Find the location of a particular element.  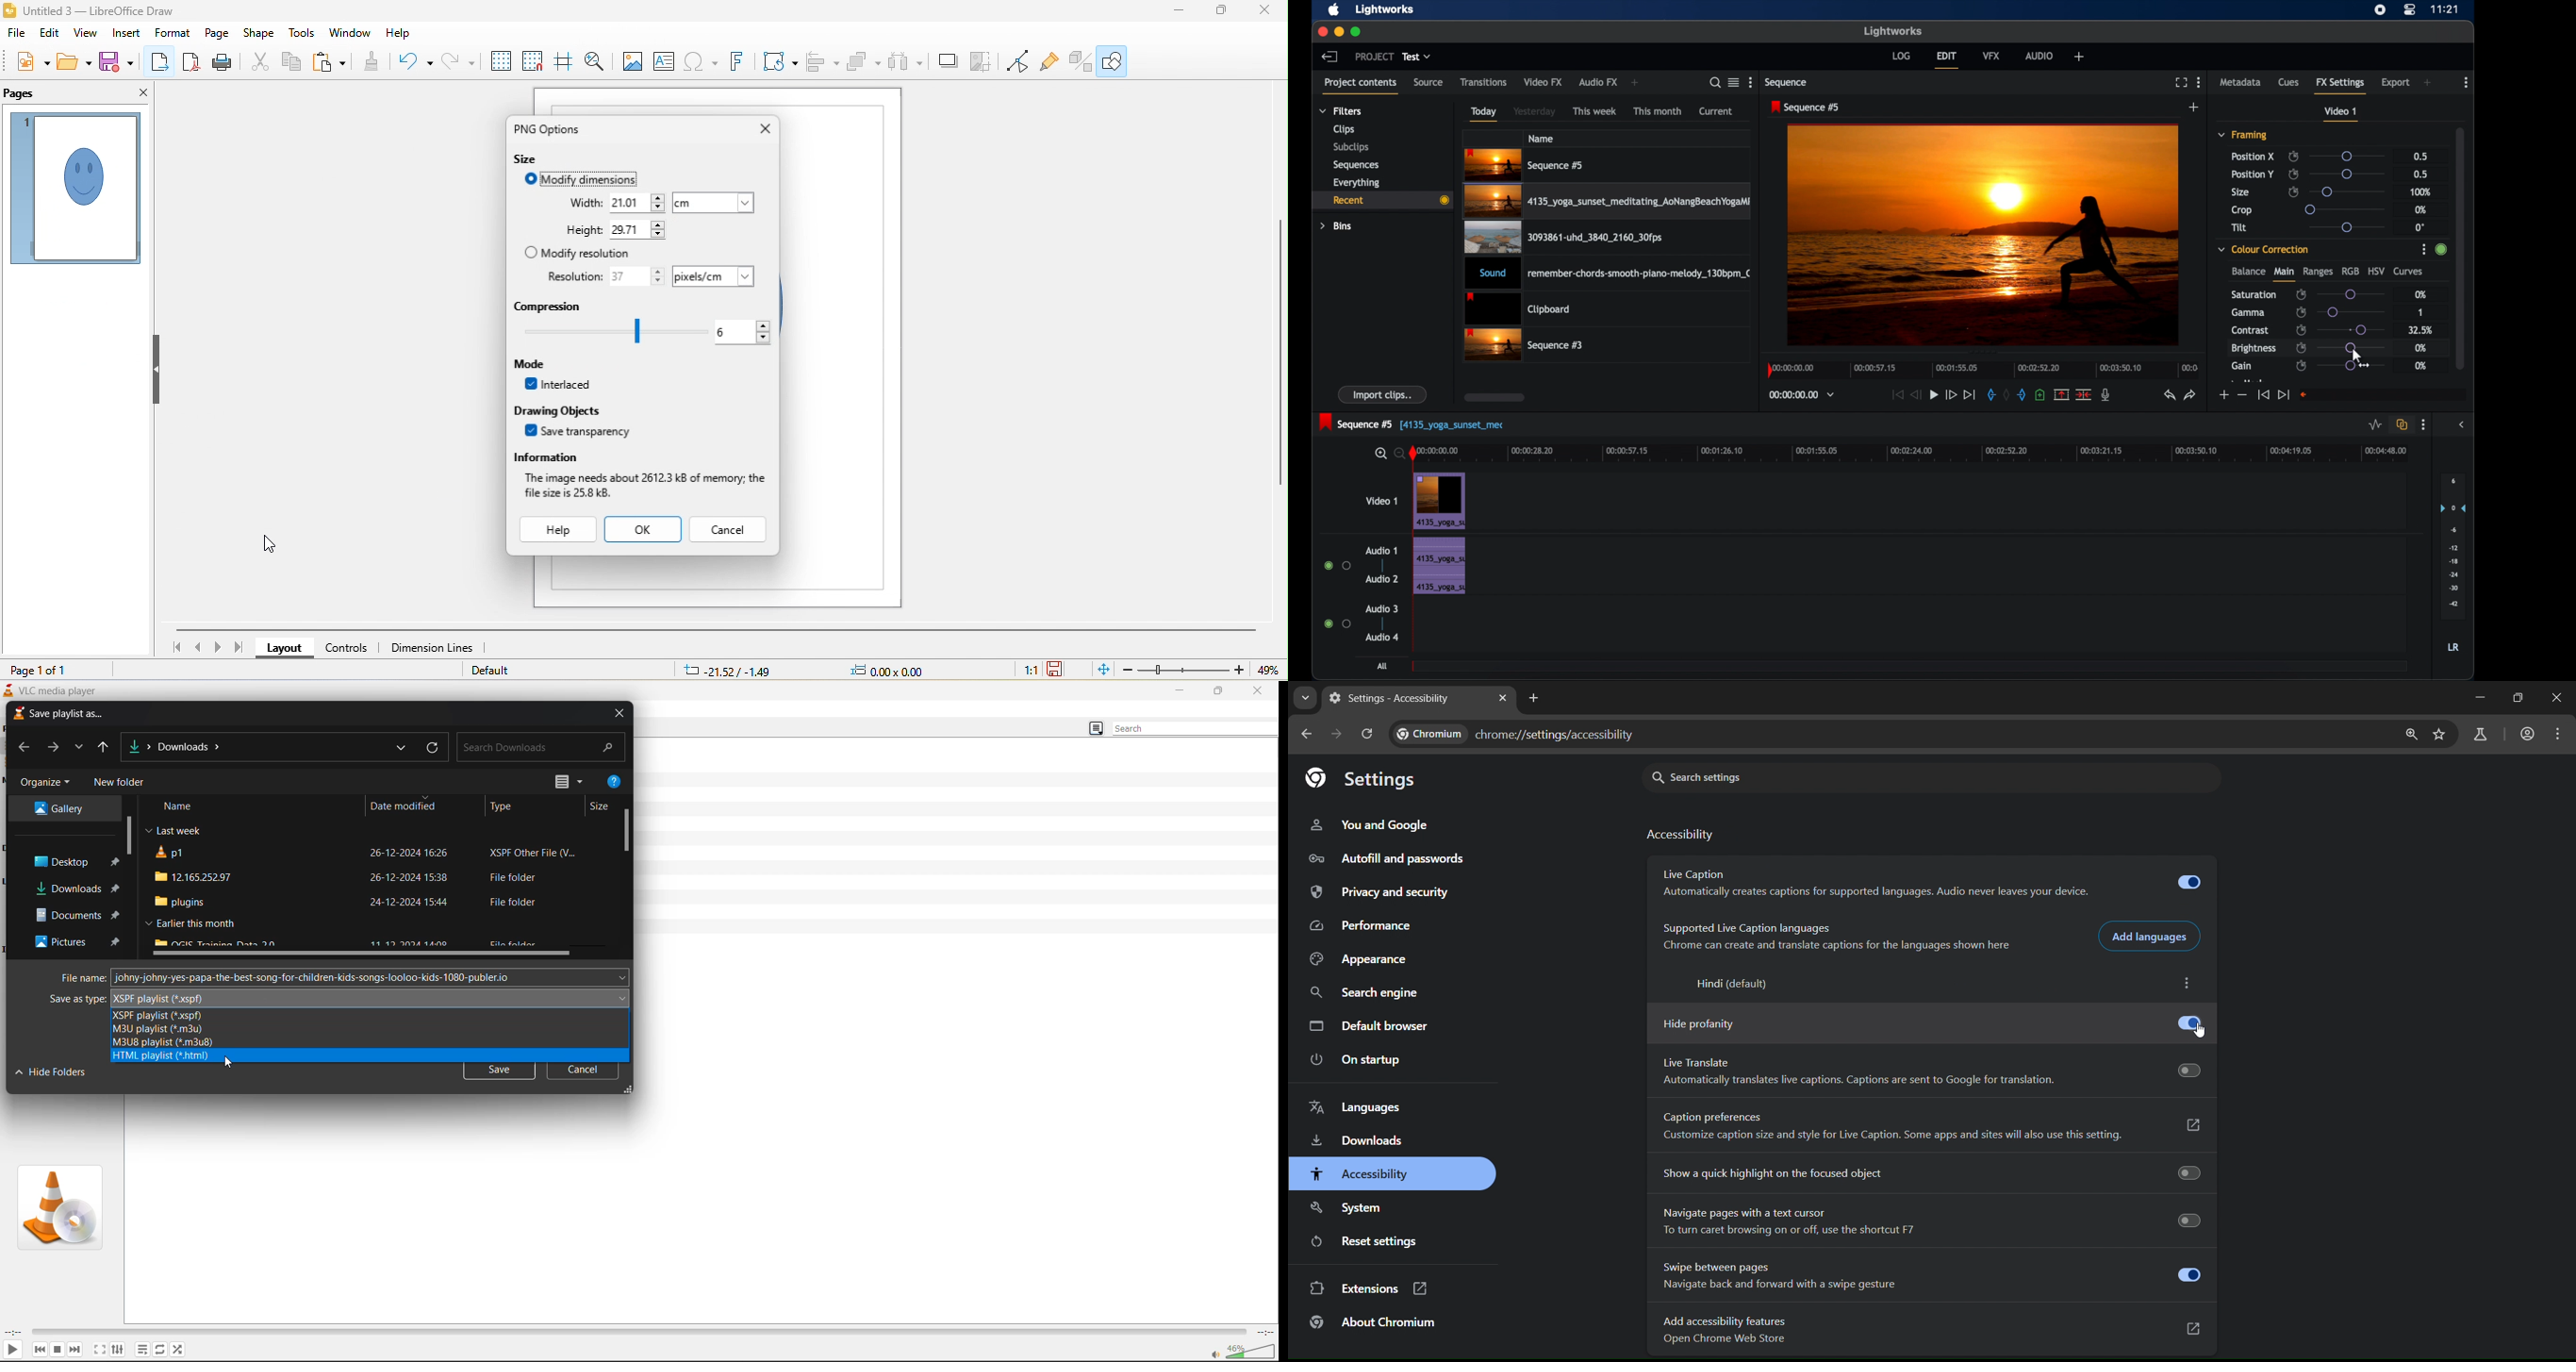

maximize is located at coordinates (1218, 692).